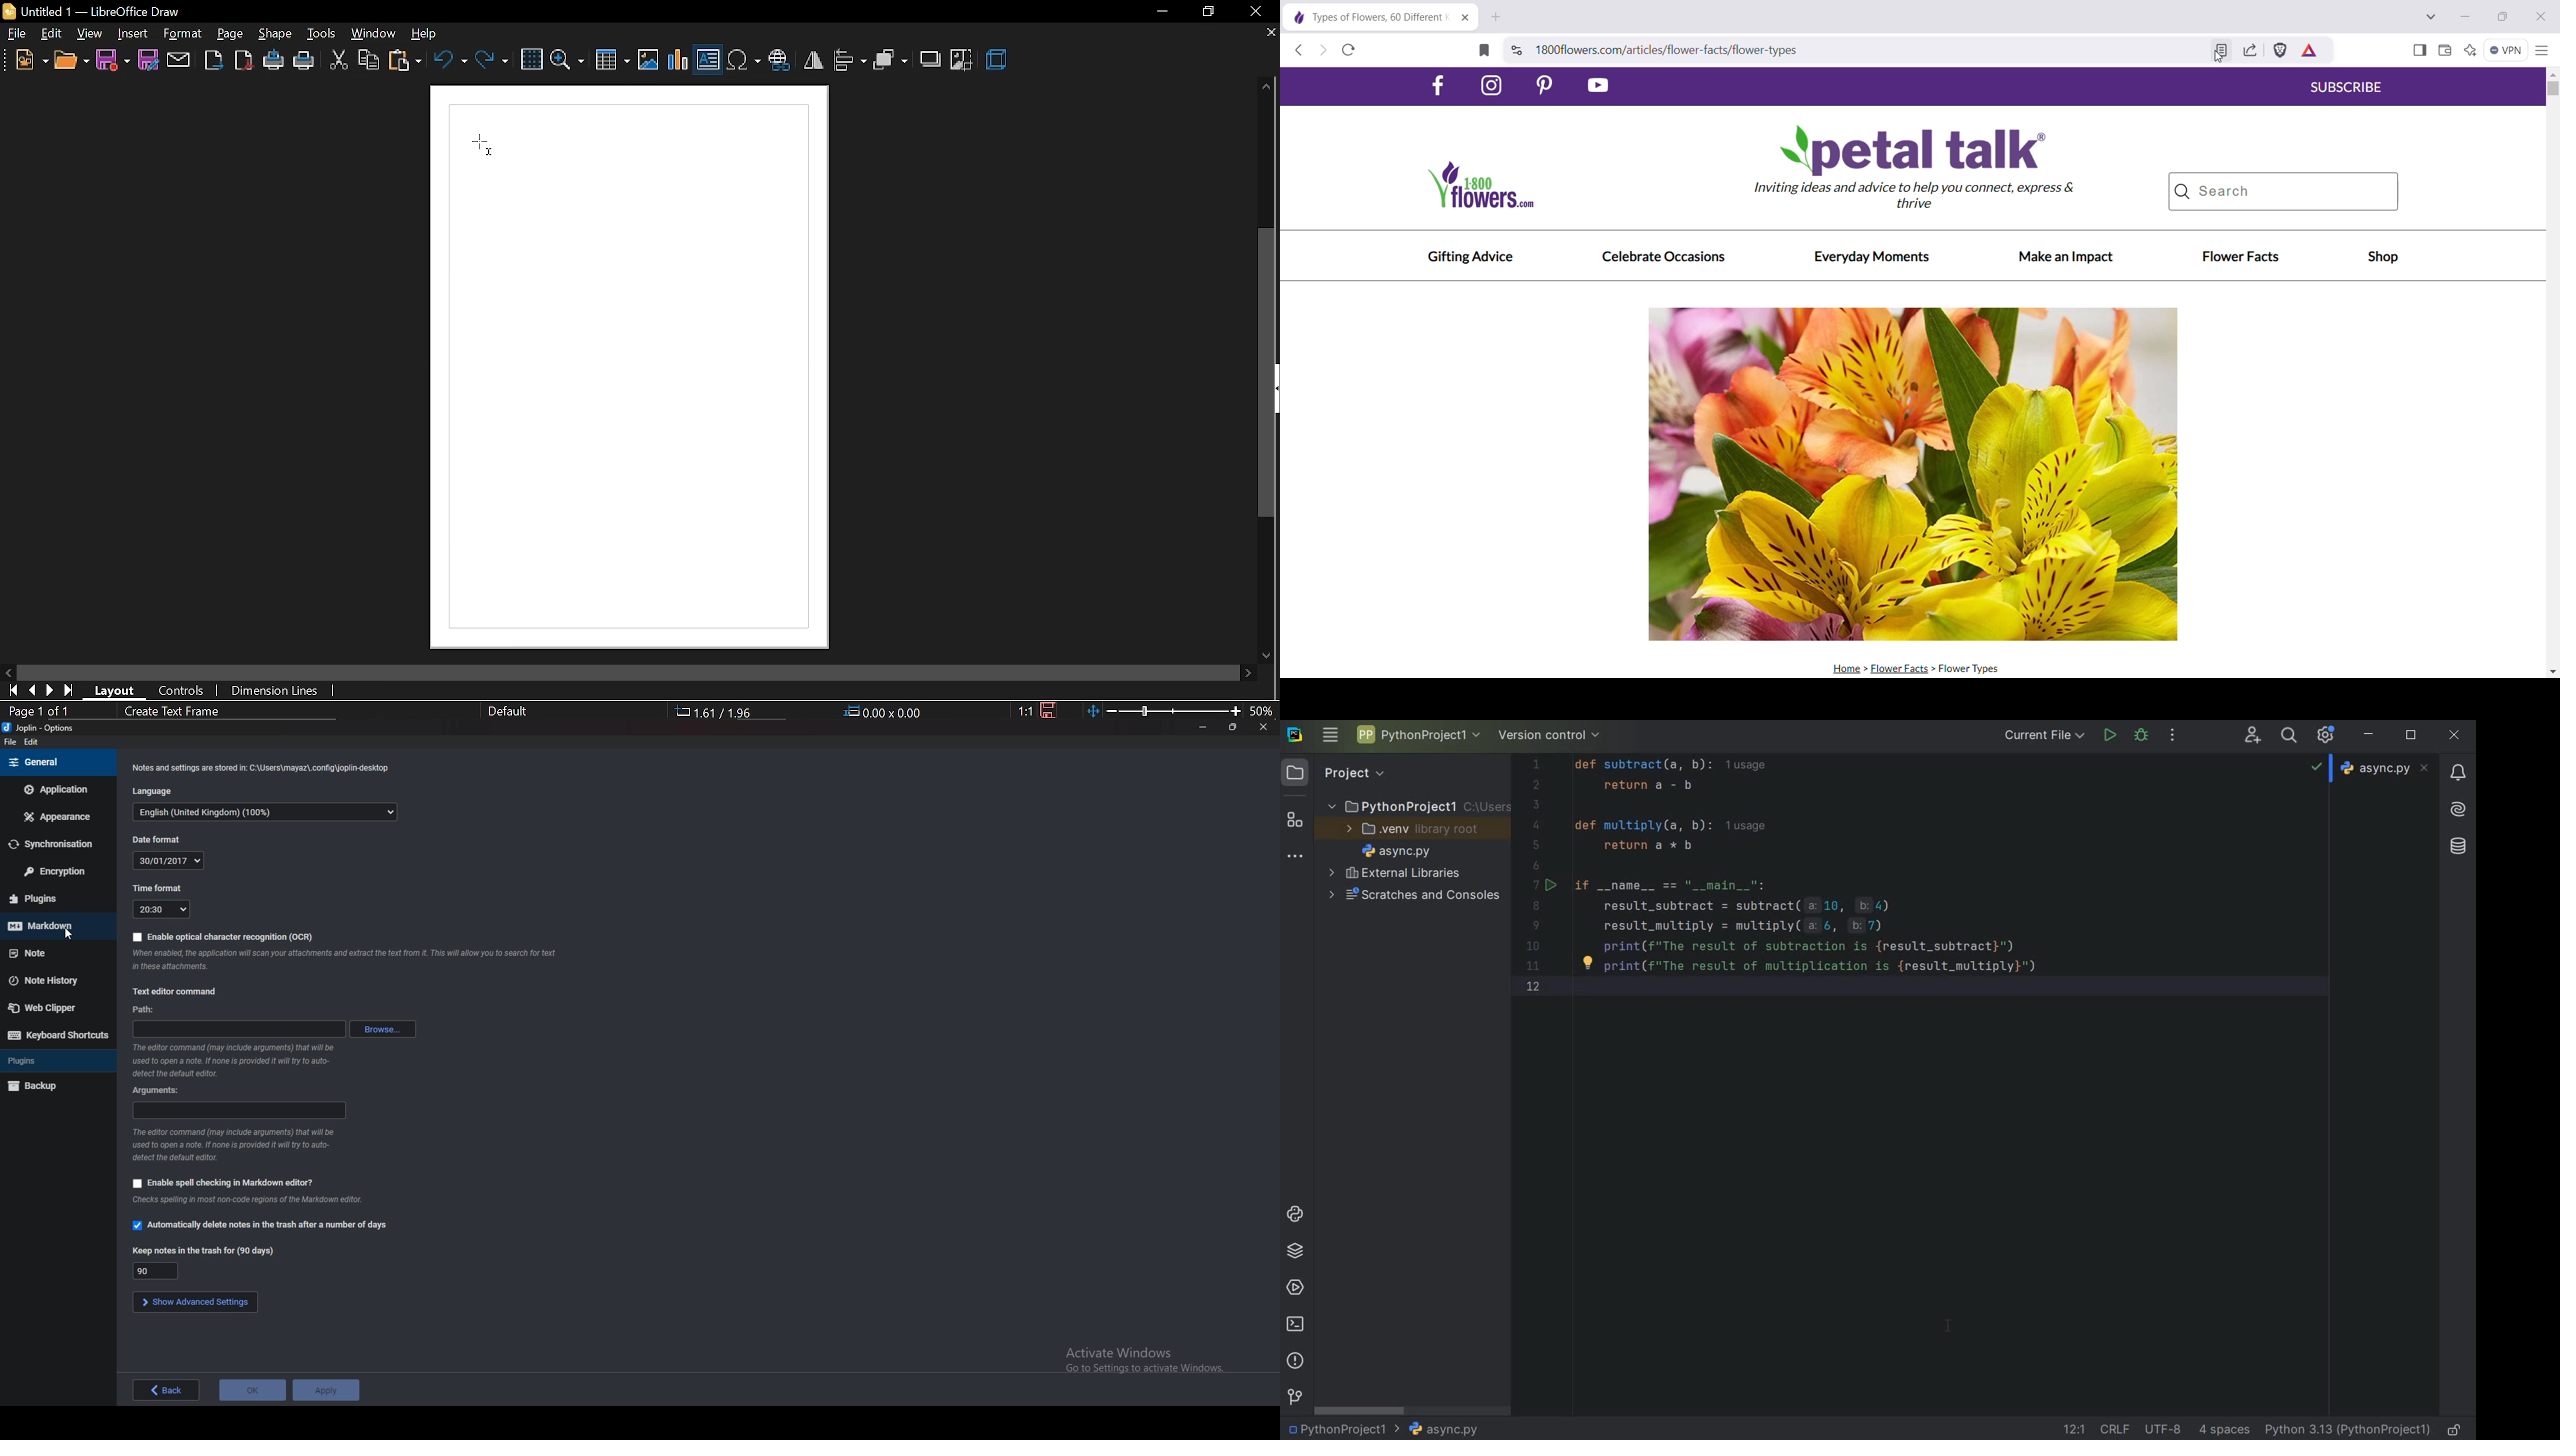 This screenshot has width=2576, height=1456. Describe the element at coordinates (53, 899) in the screenshot. I see `Plugins` at that location.